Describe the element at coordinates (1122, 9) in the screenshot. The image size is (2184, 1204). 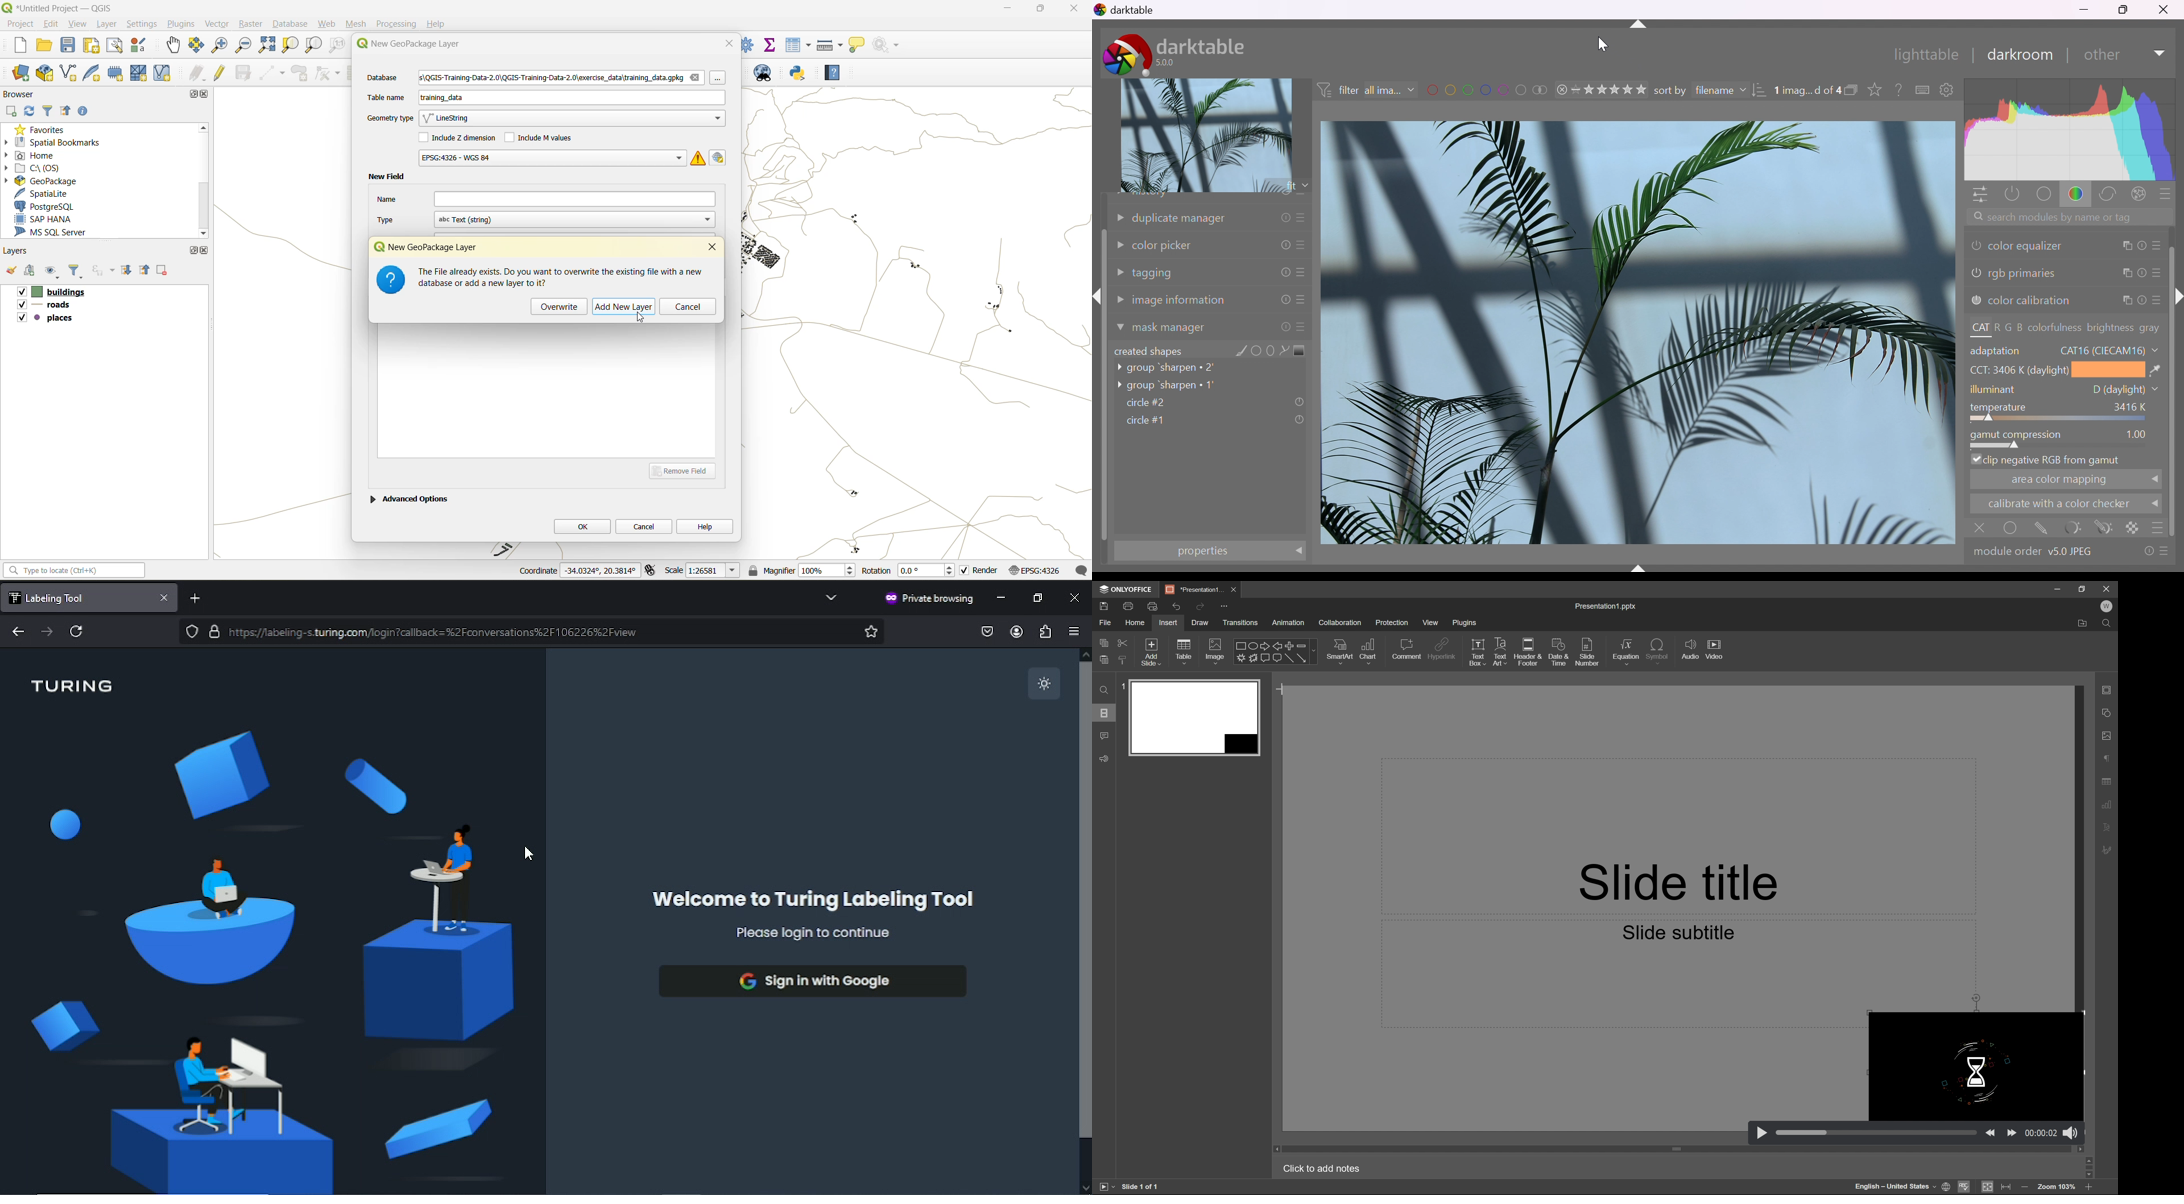
I see `darktable` at that location.